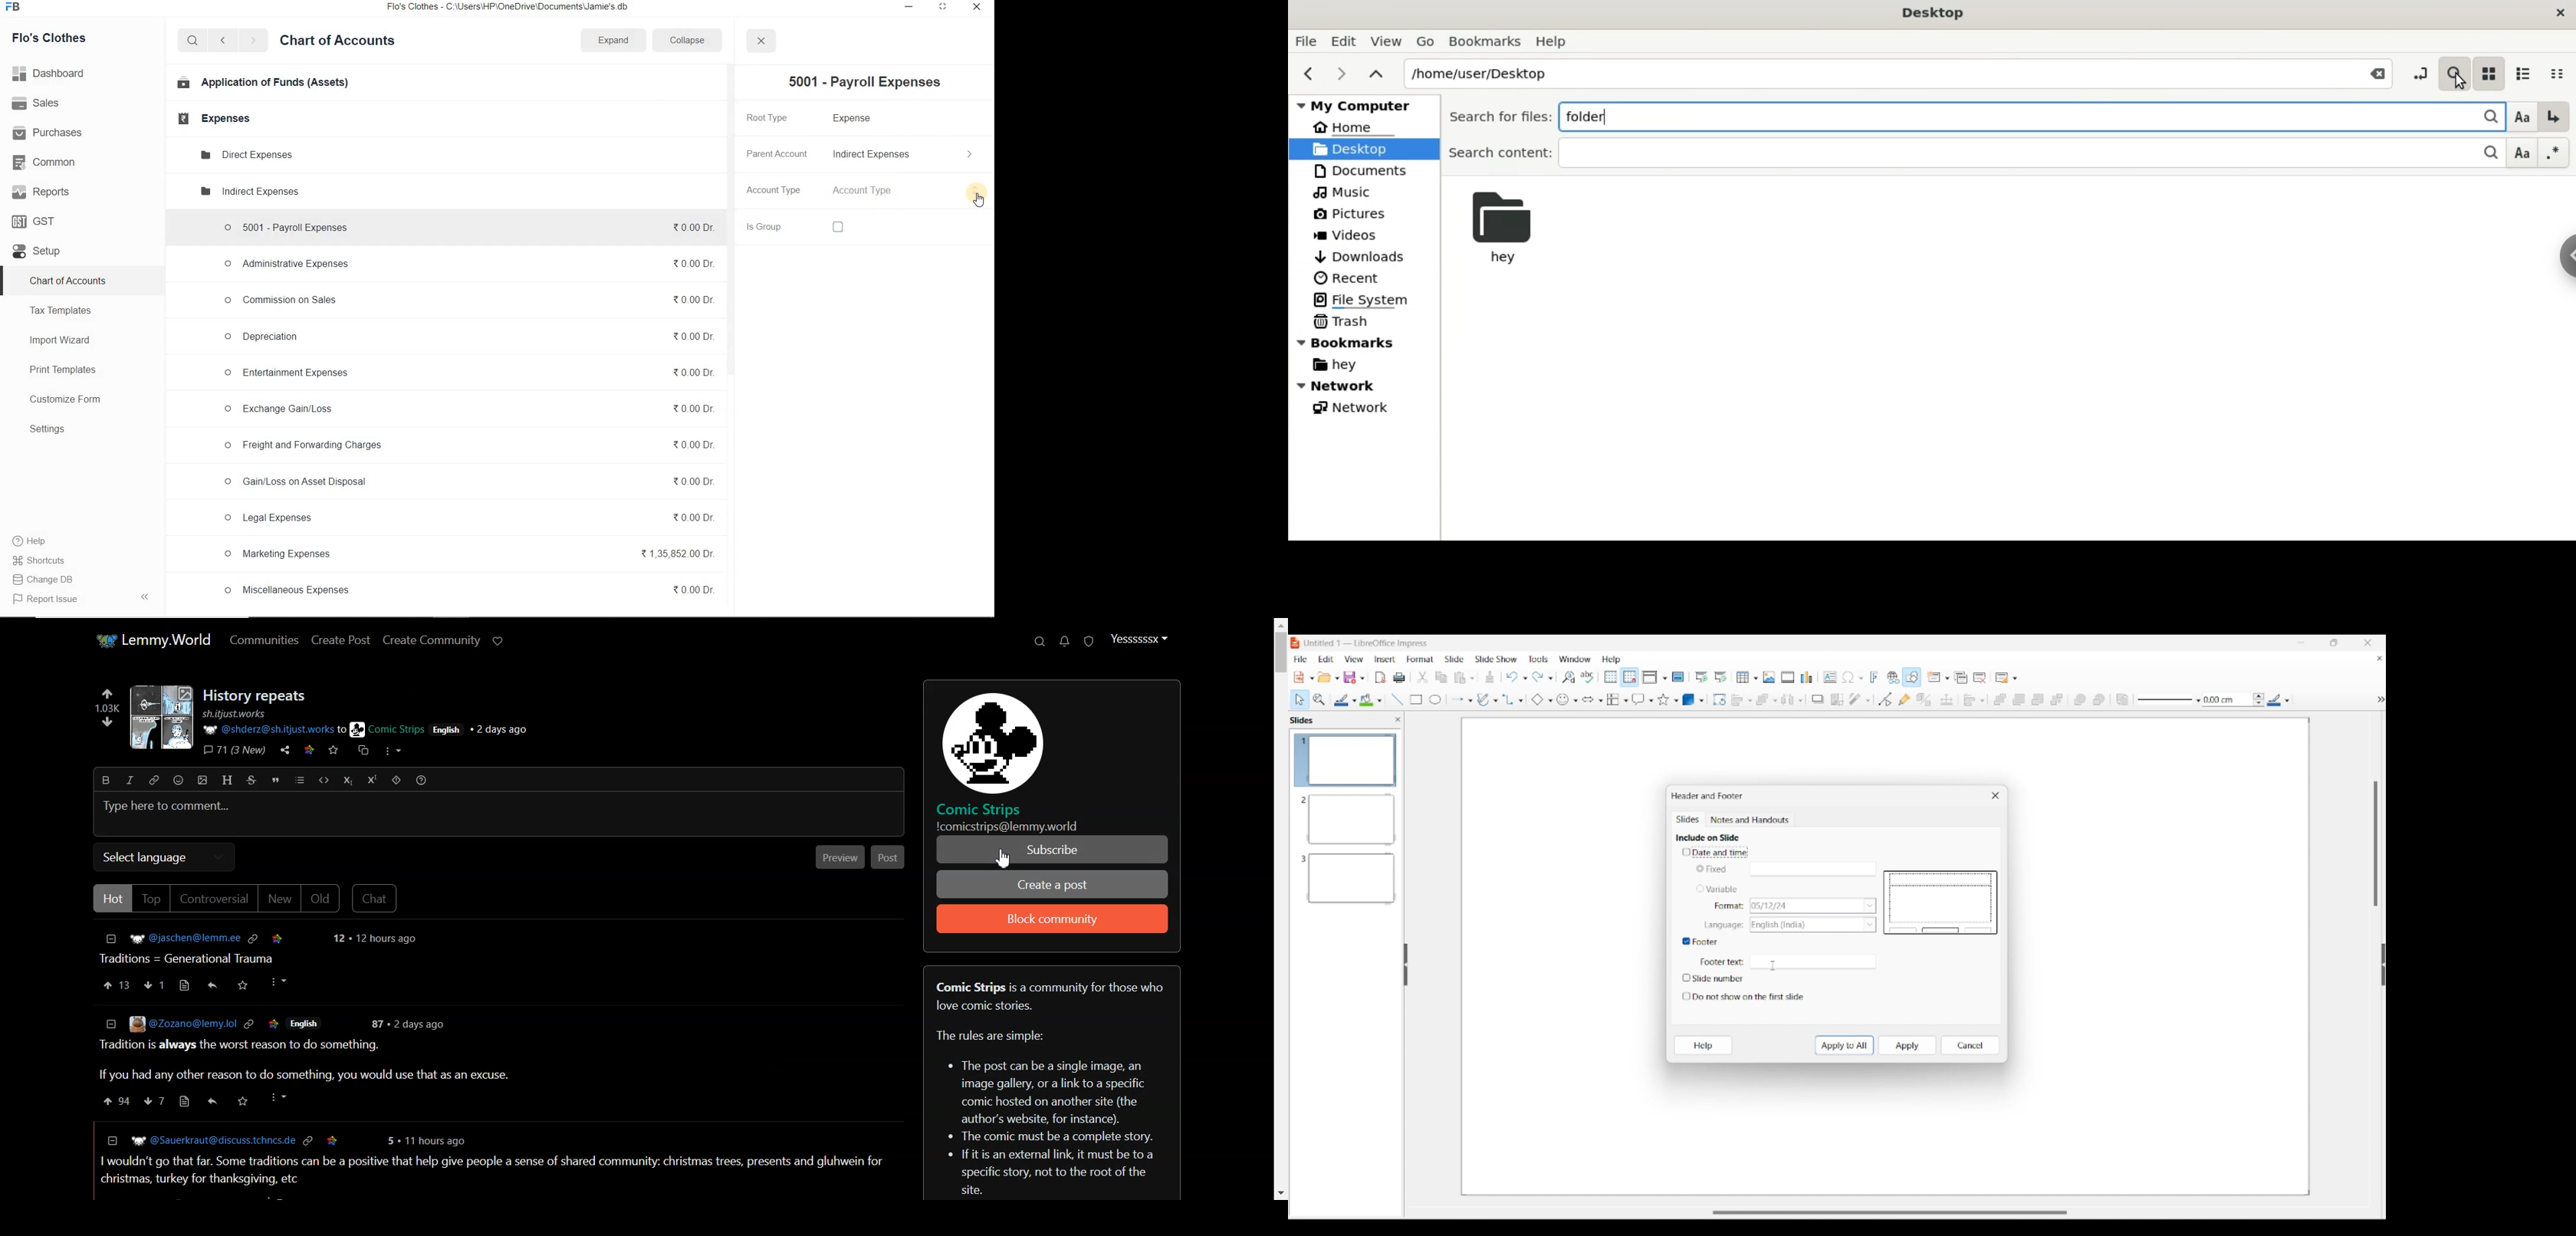  Describe the element at coordinates (838, 228) in the screenshot. I see `checkbox` at that location.